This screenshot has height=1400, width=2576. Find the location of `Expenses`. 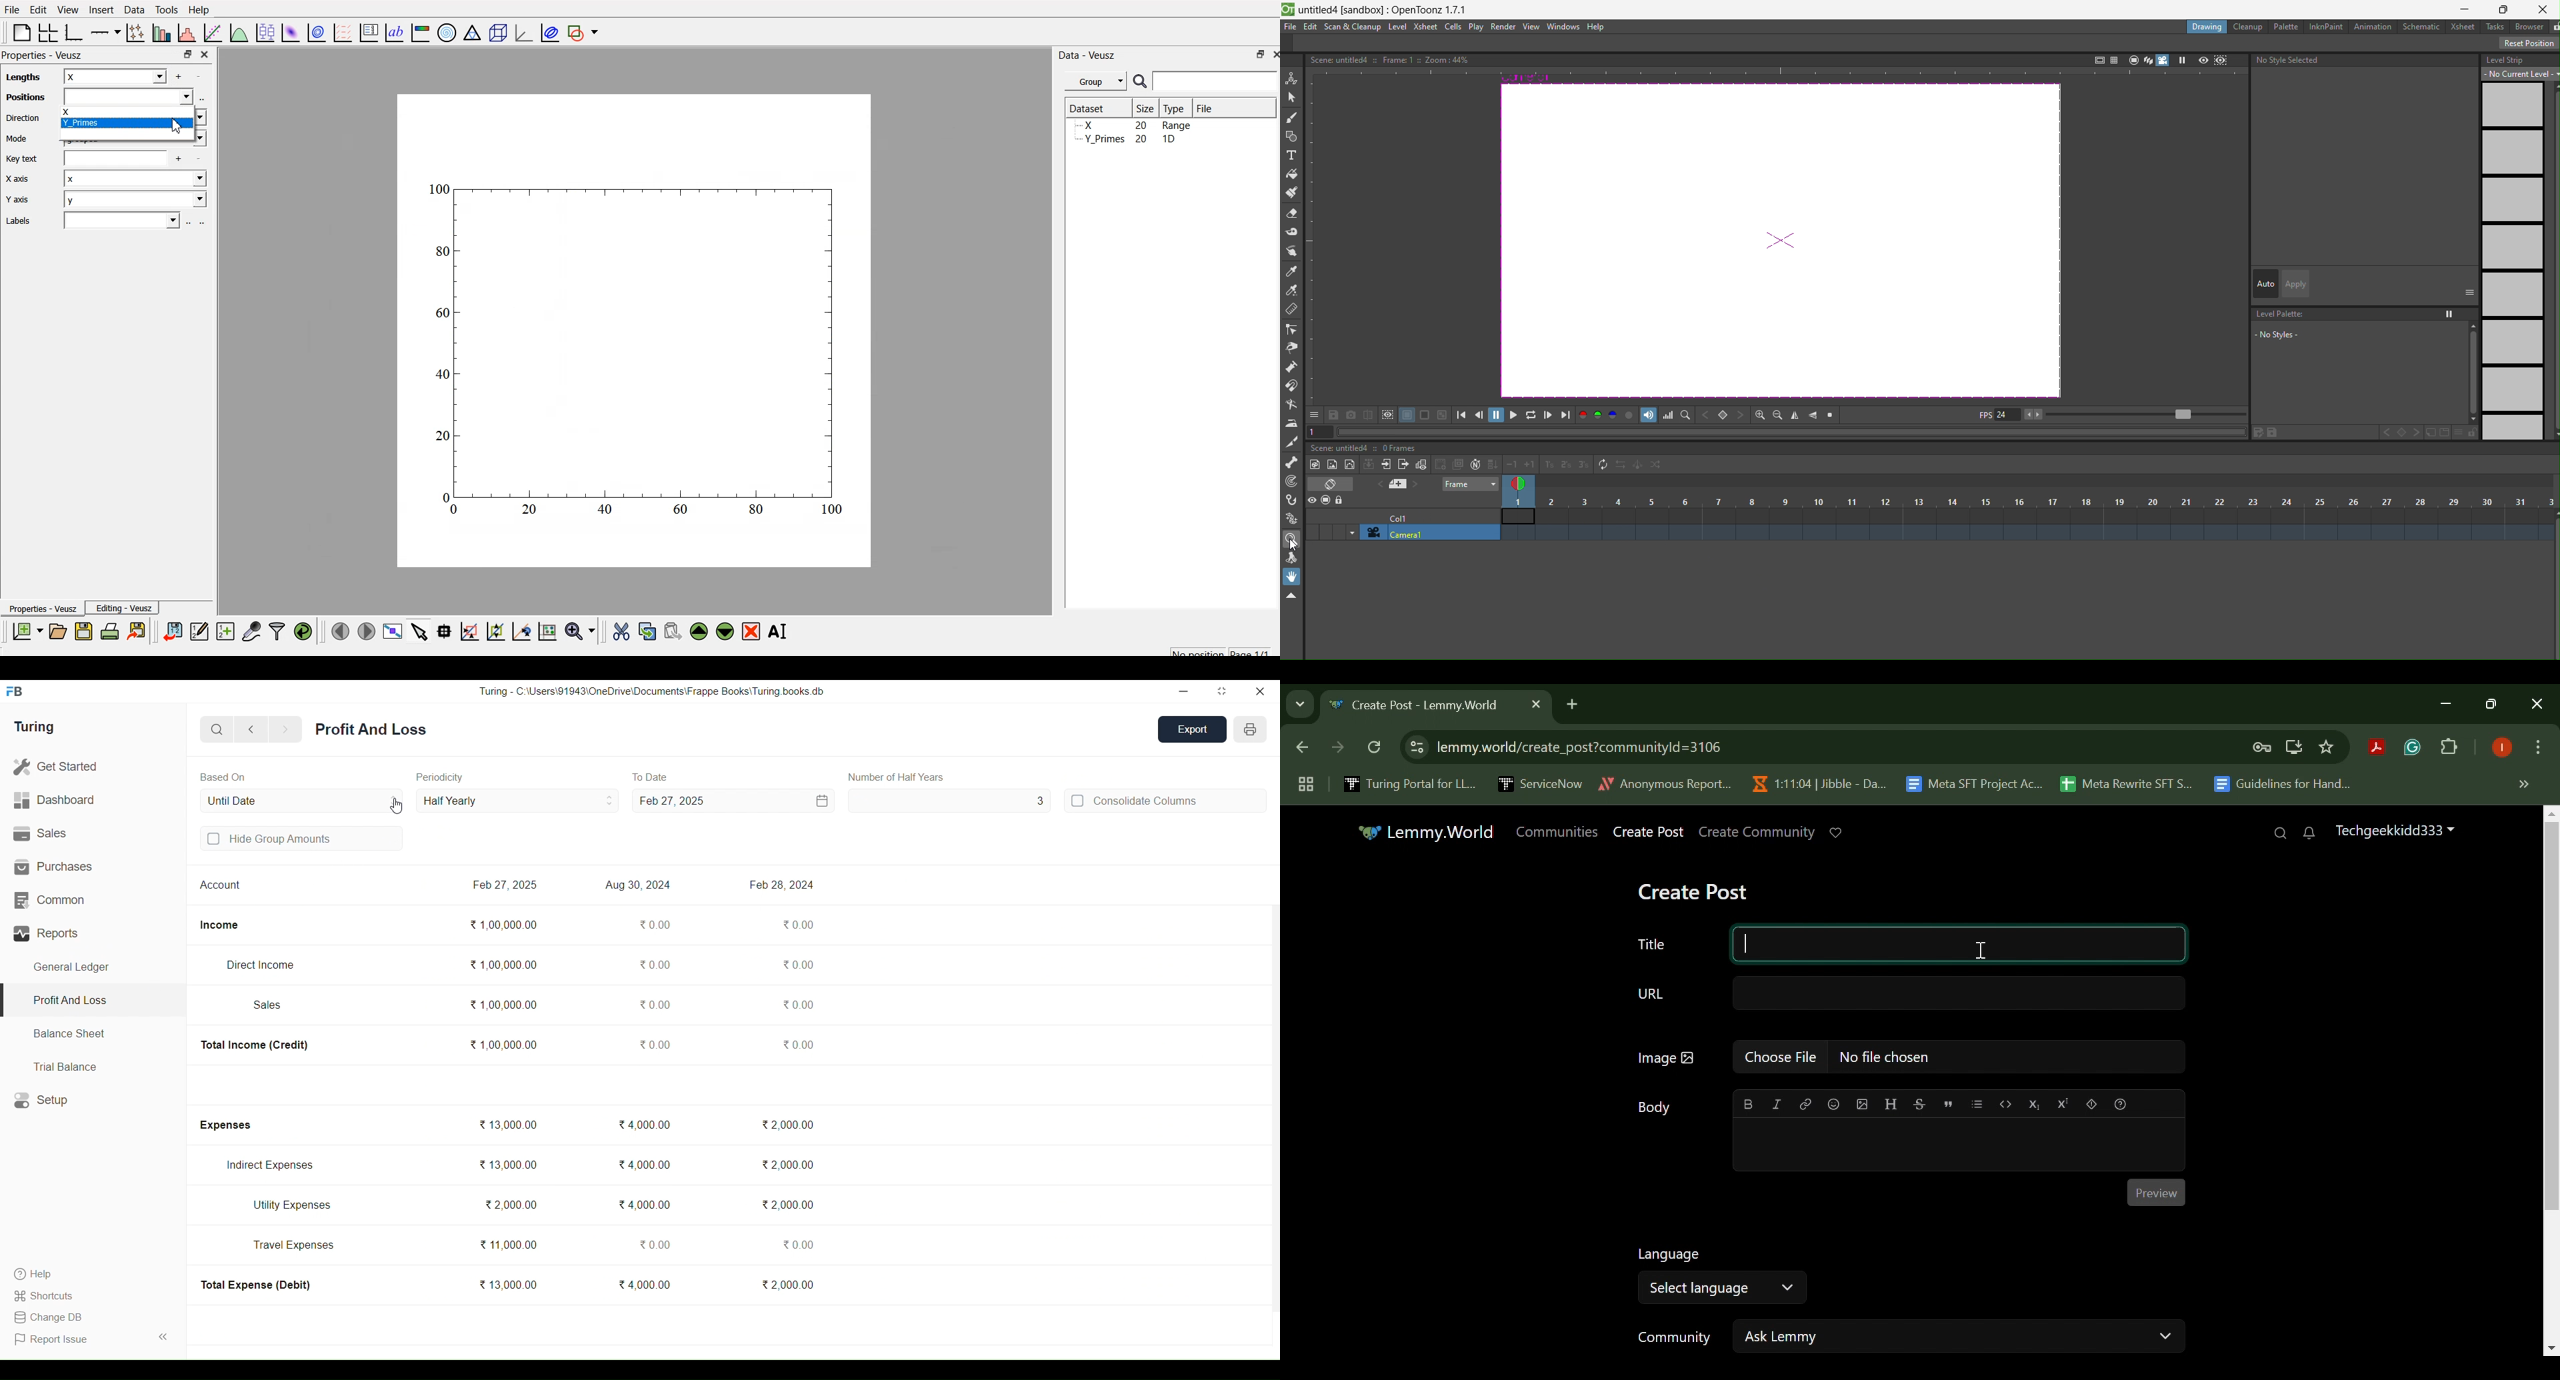

Expenses is located at coordinates (224, 1125).